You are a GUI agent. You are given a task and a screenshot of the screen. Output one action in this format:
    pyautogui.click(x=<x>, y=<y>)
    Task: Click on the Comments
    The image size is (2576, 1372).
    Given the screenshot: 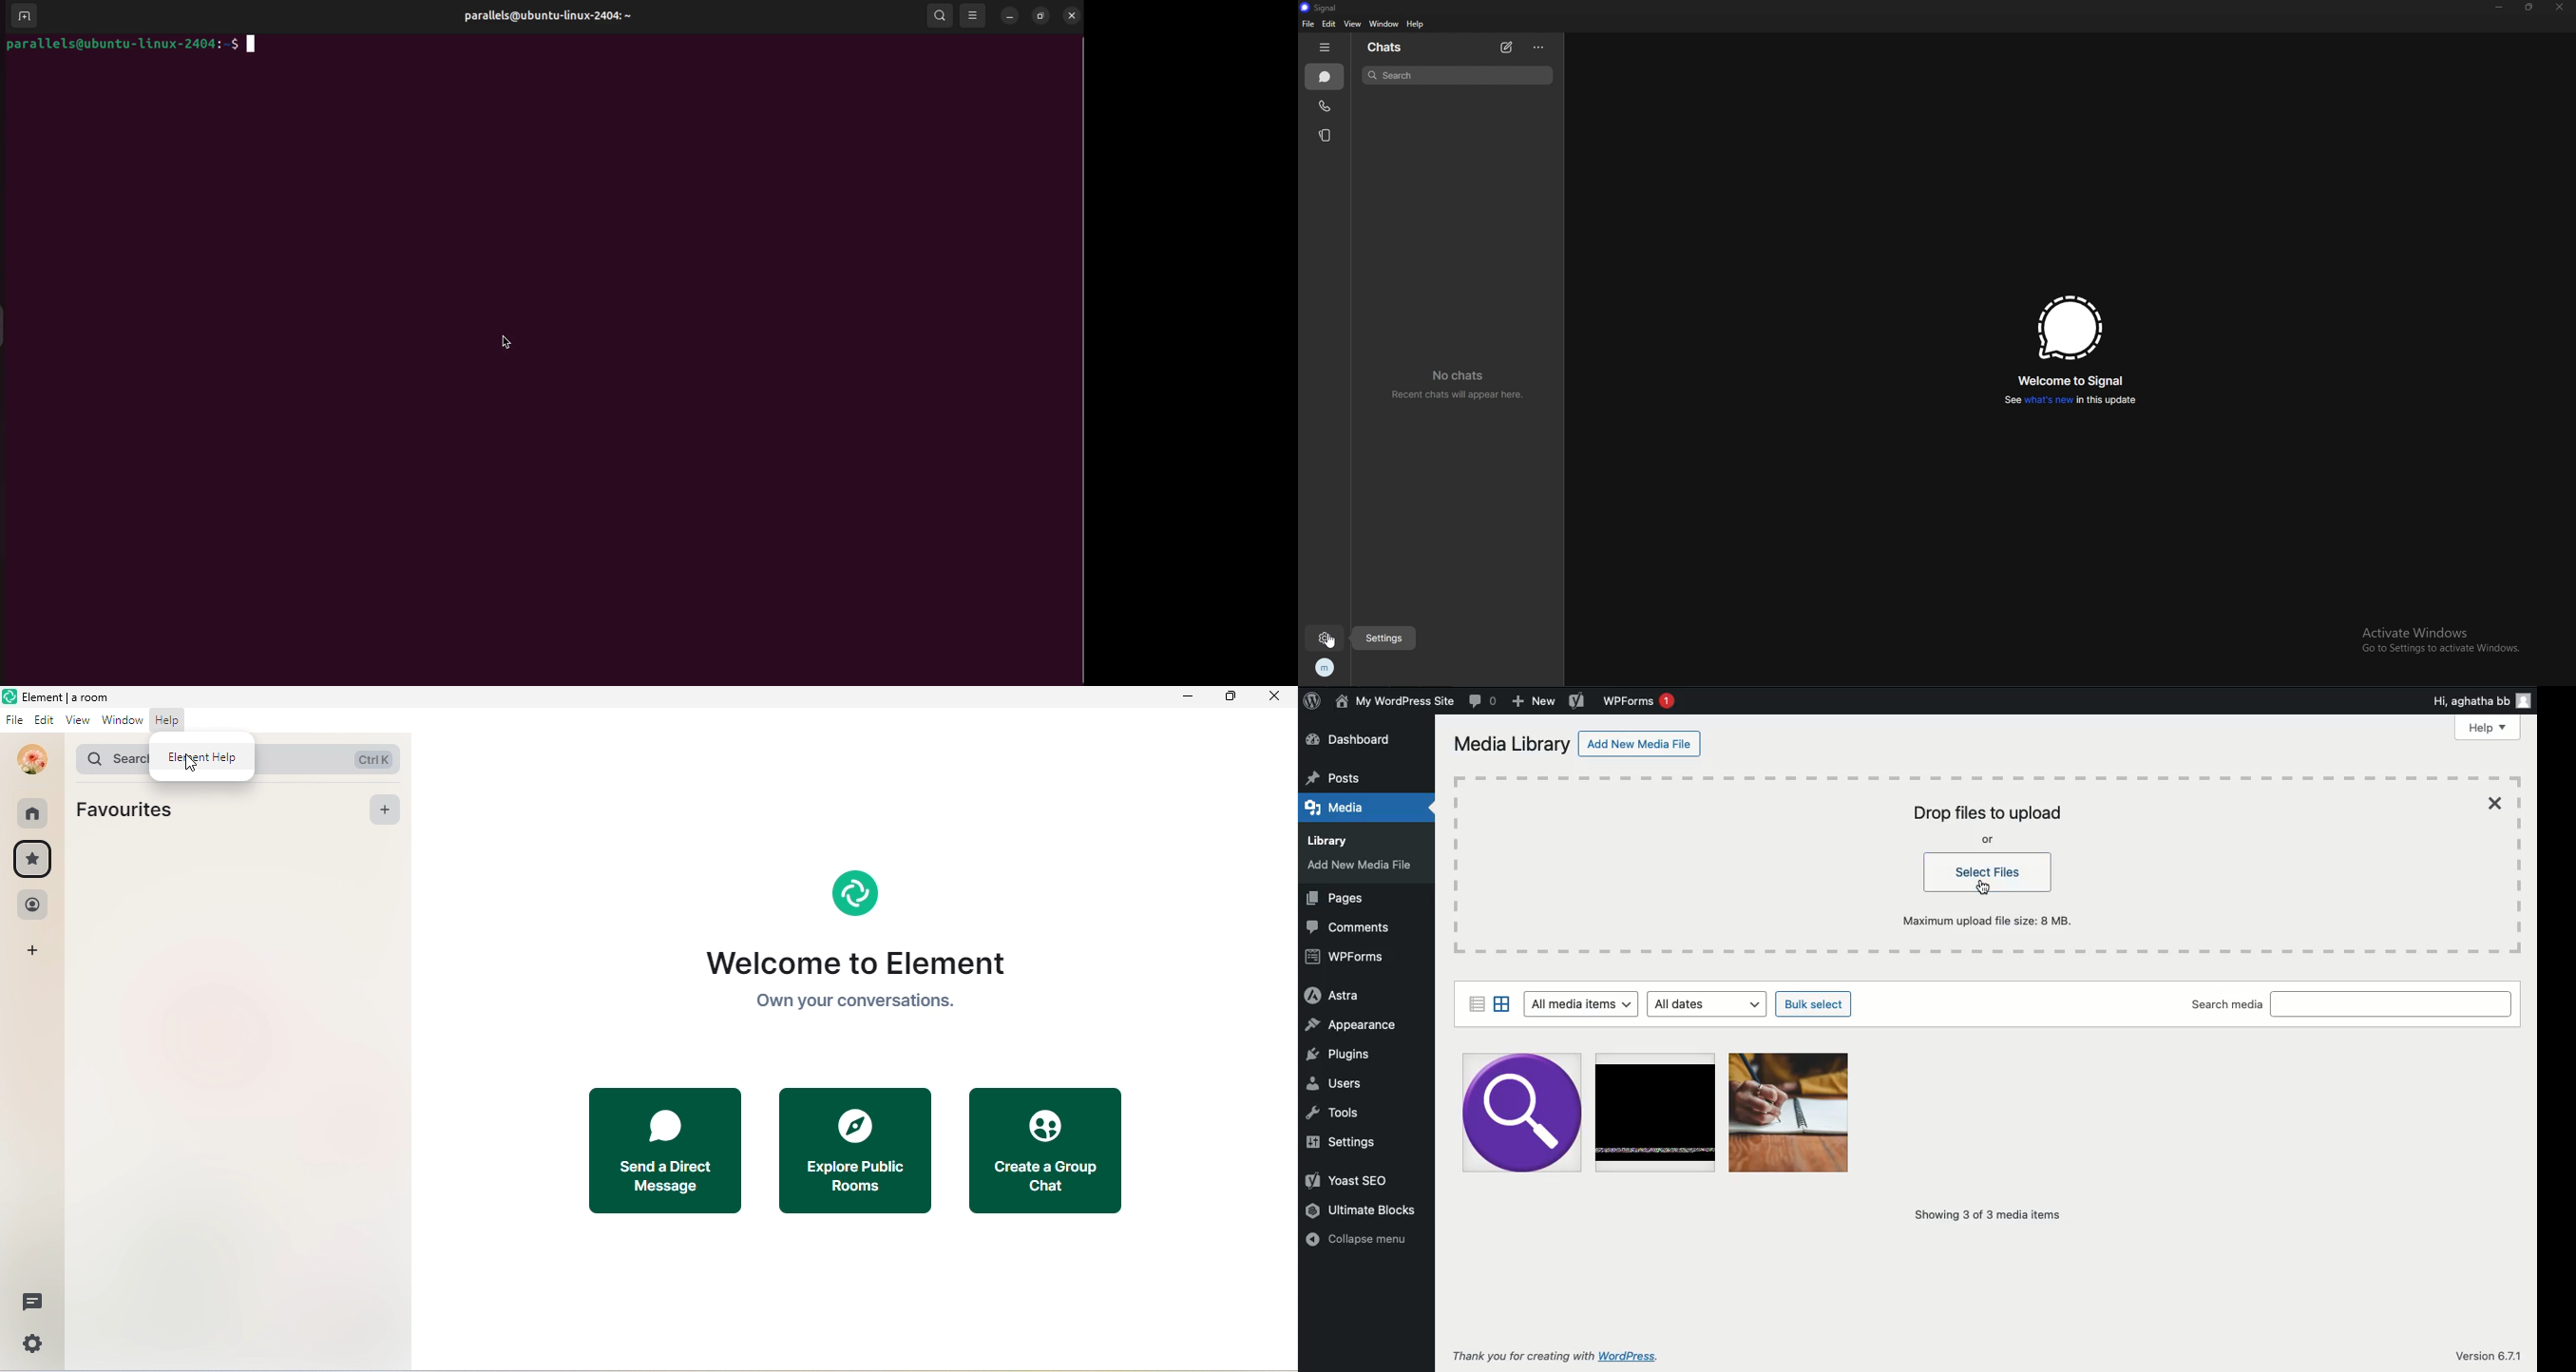 What is the action you would take?
    pyautogui.click(x=1355, y=926)
    